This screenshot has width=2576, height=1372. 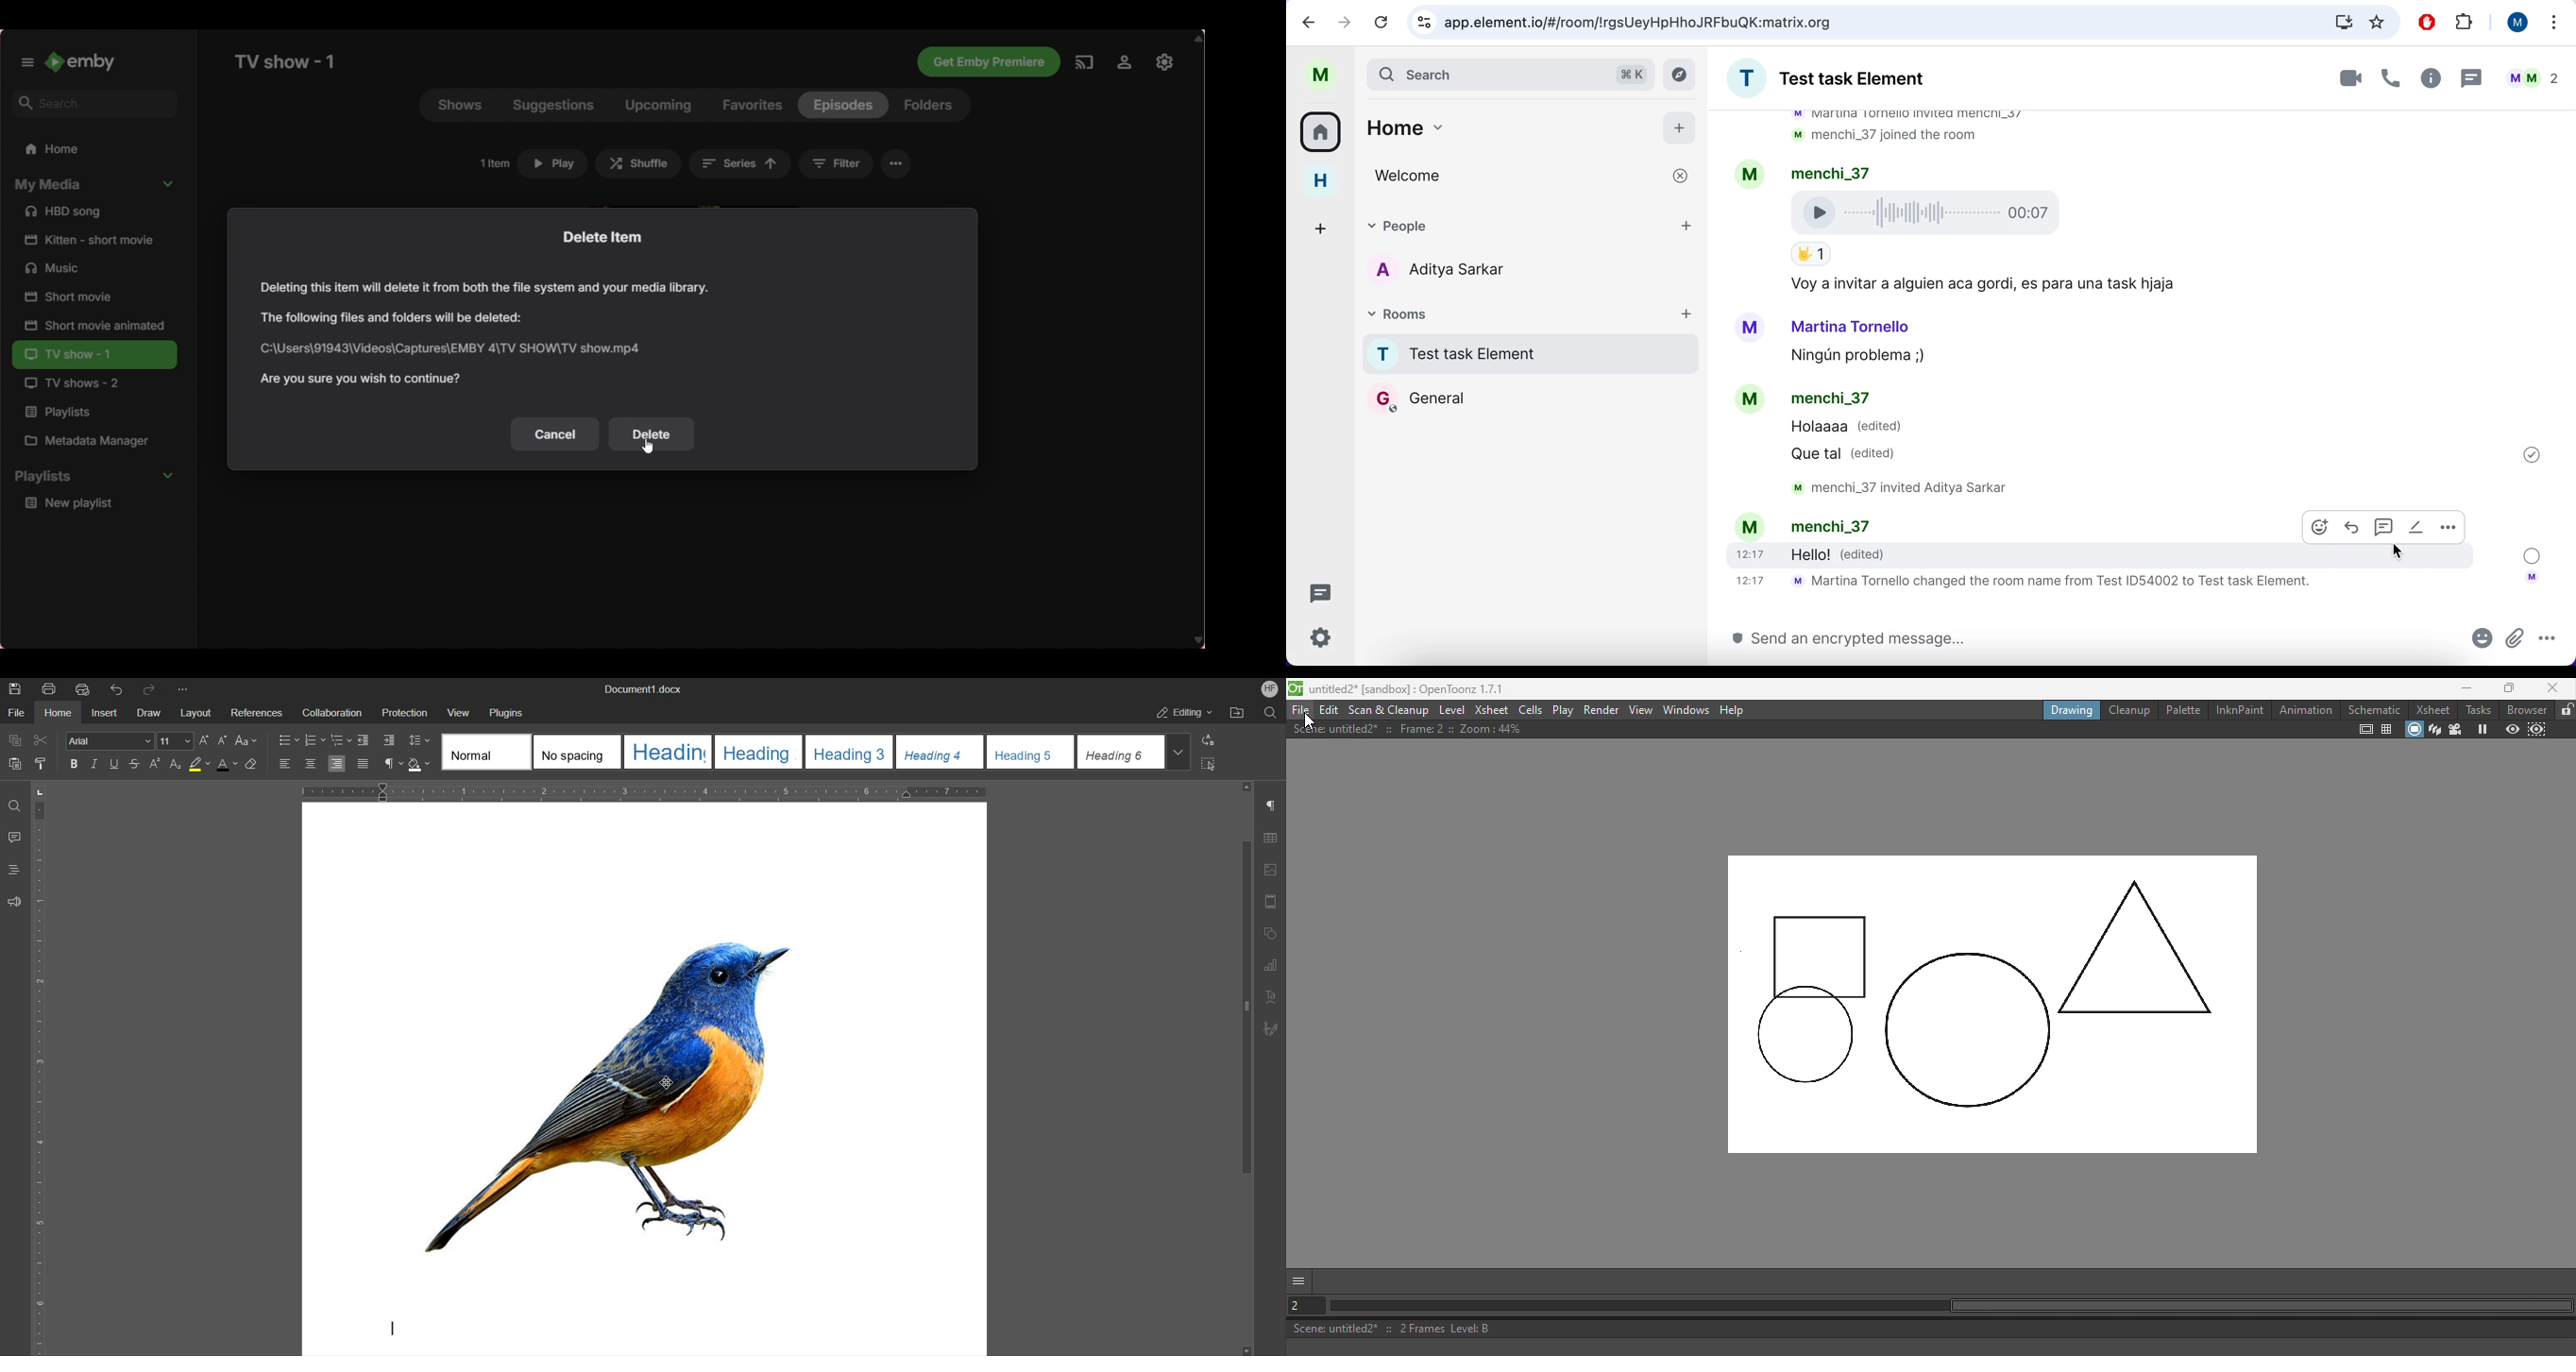 I want to click on add rooms, so click(x=1689, y=315).